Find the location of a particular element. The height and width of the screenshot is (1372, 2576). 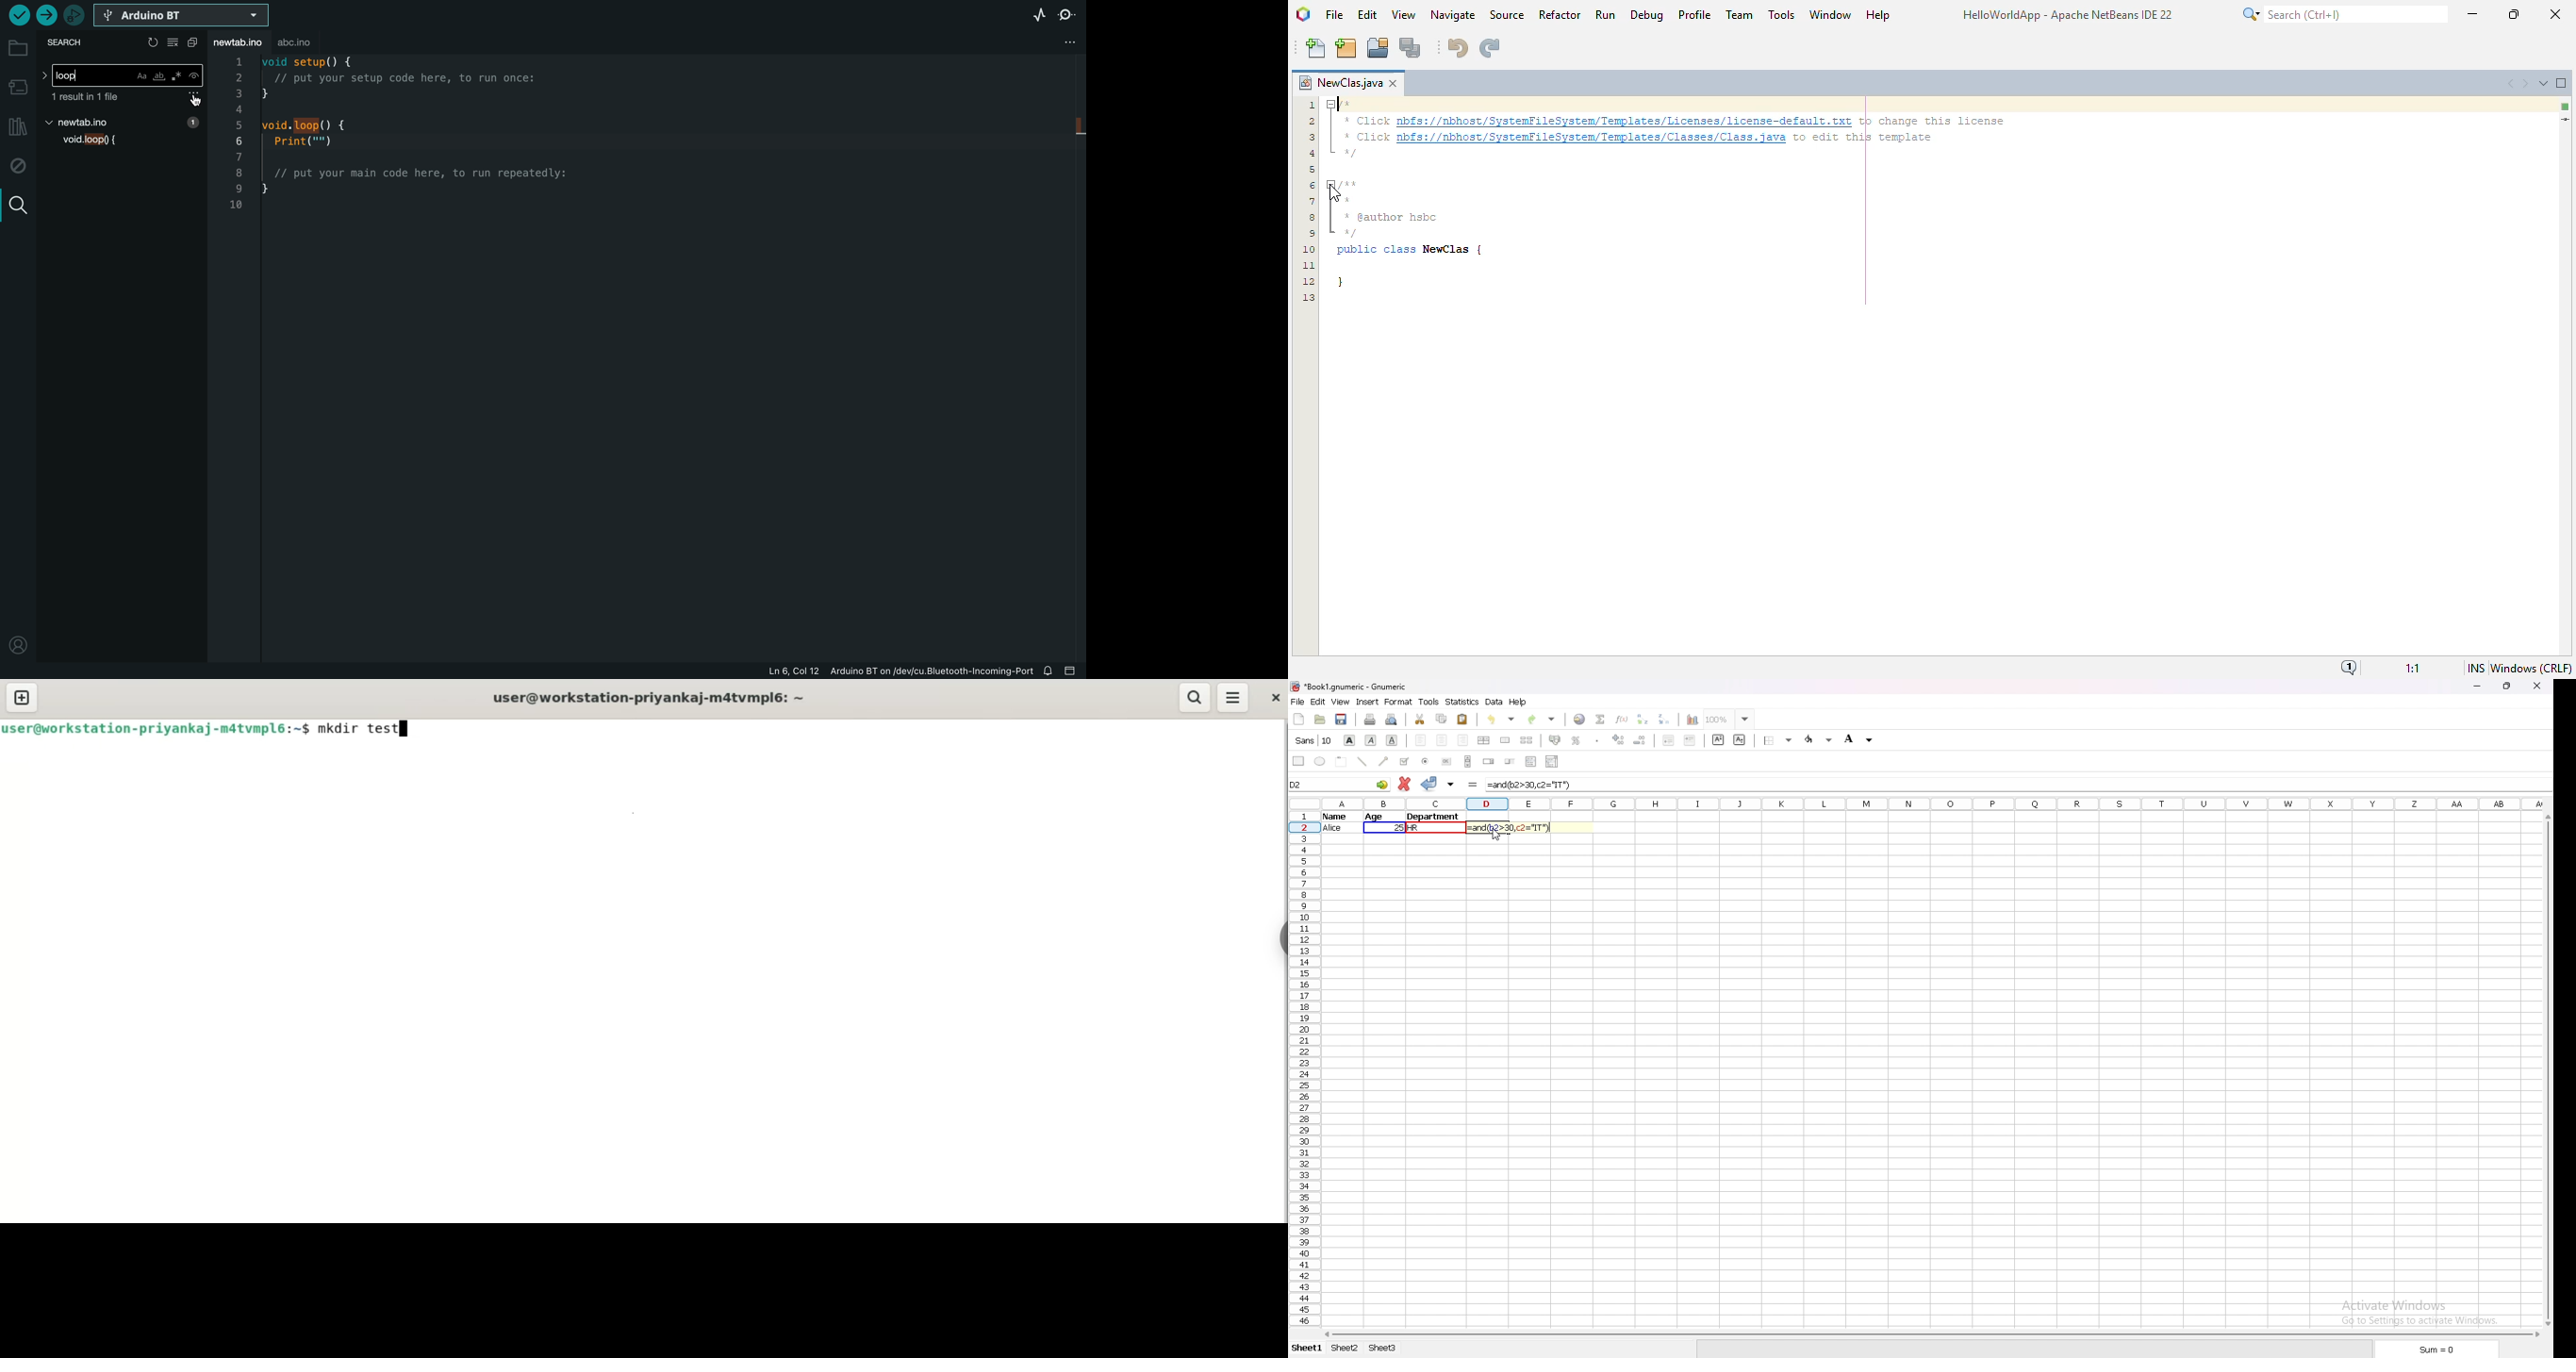

font is located at coordinates (1313, 740).